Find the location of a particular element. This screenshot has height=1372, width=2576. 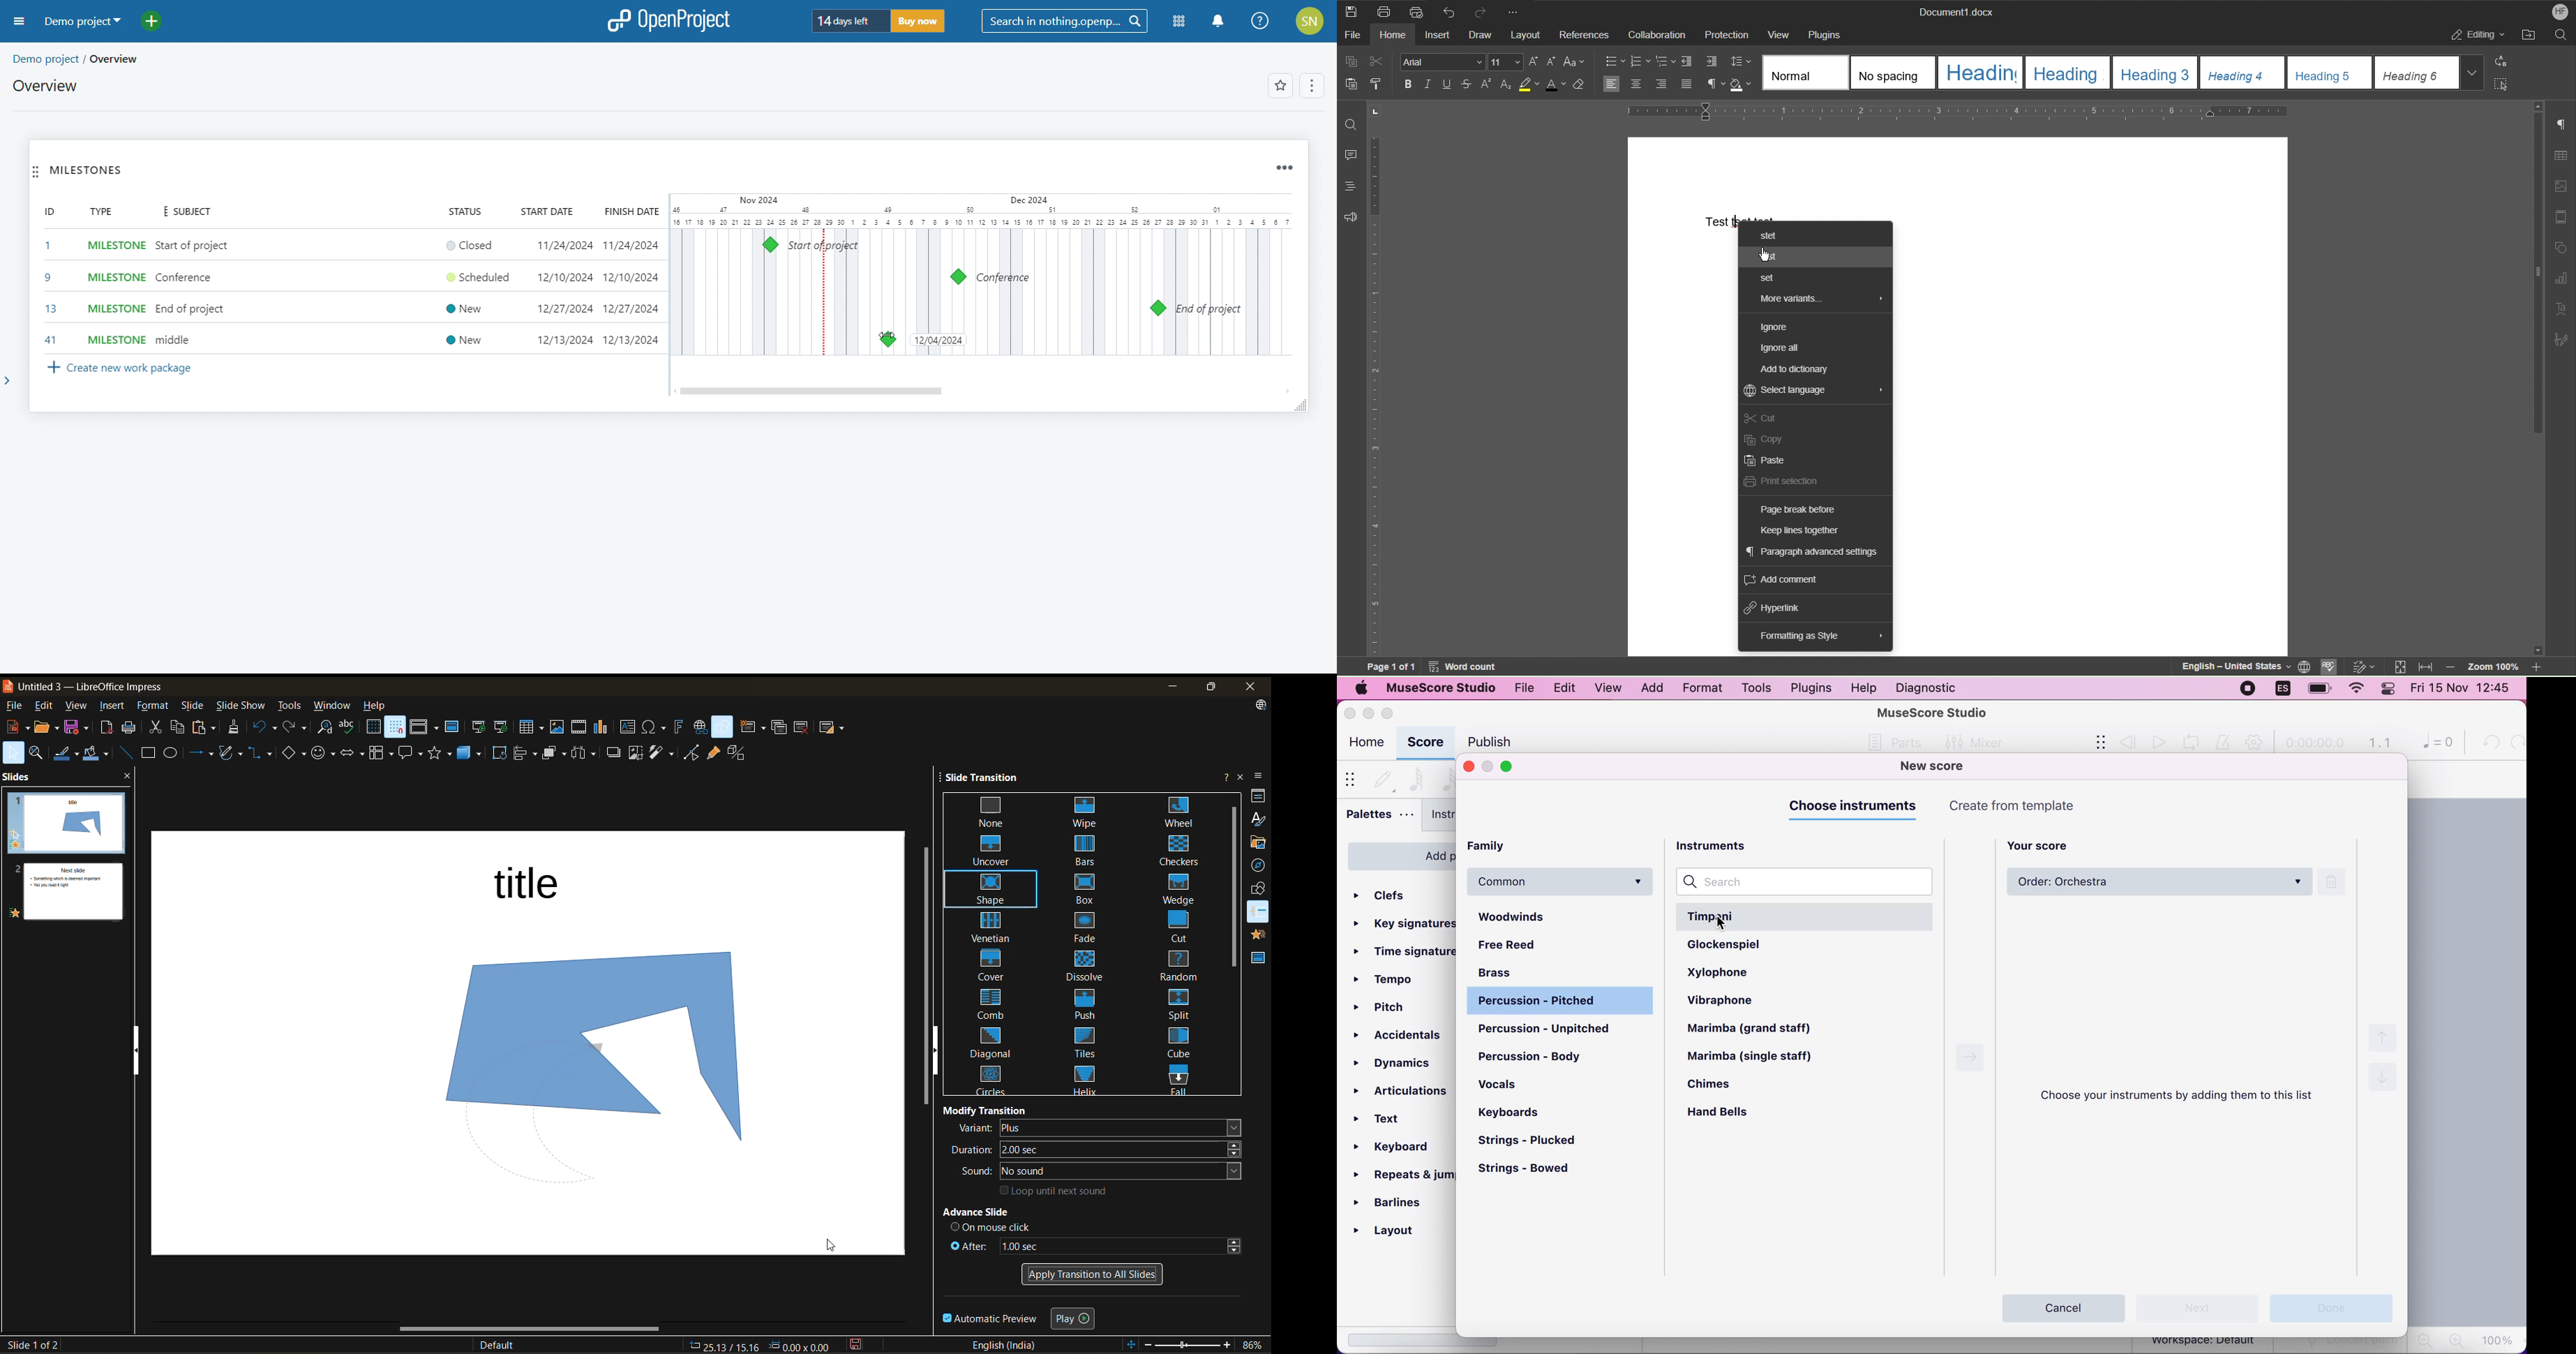

battery is located at coordinates (2316, 689).